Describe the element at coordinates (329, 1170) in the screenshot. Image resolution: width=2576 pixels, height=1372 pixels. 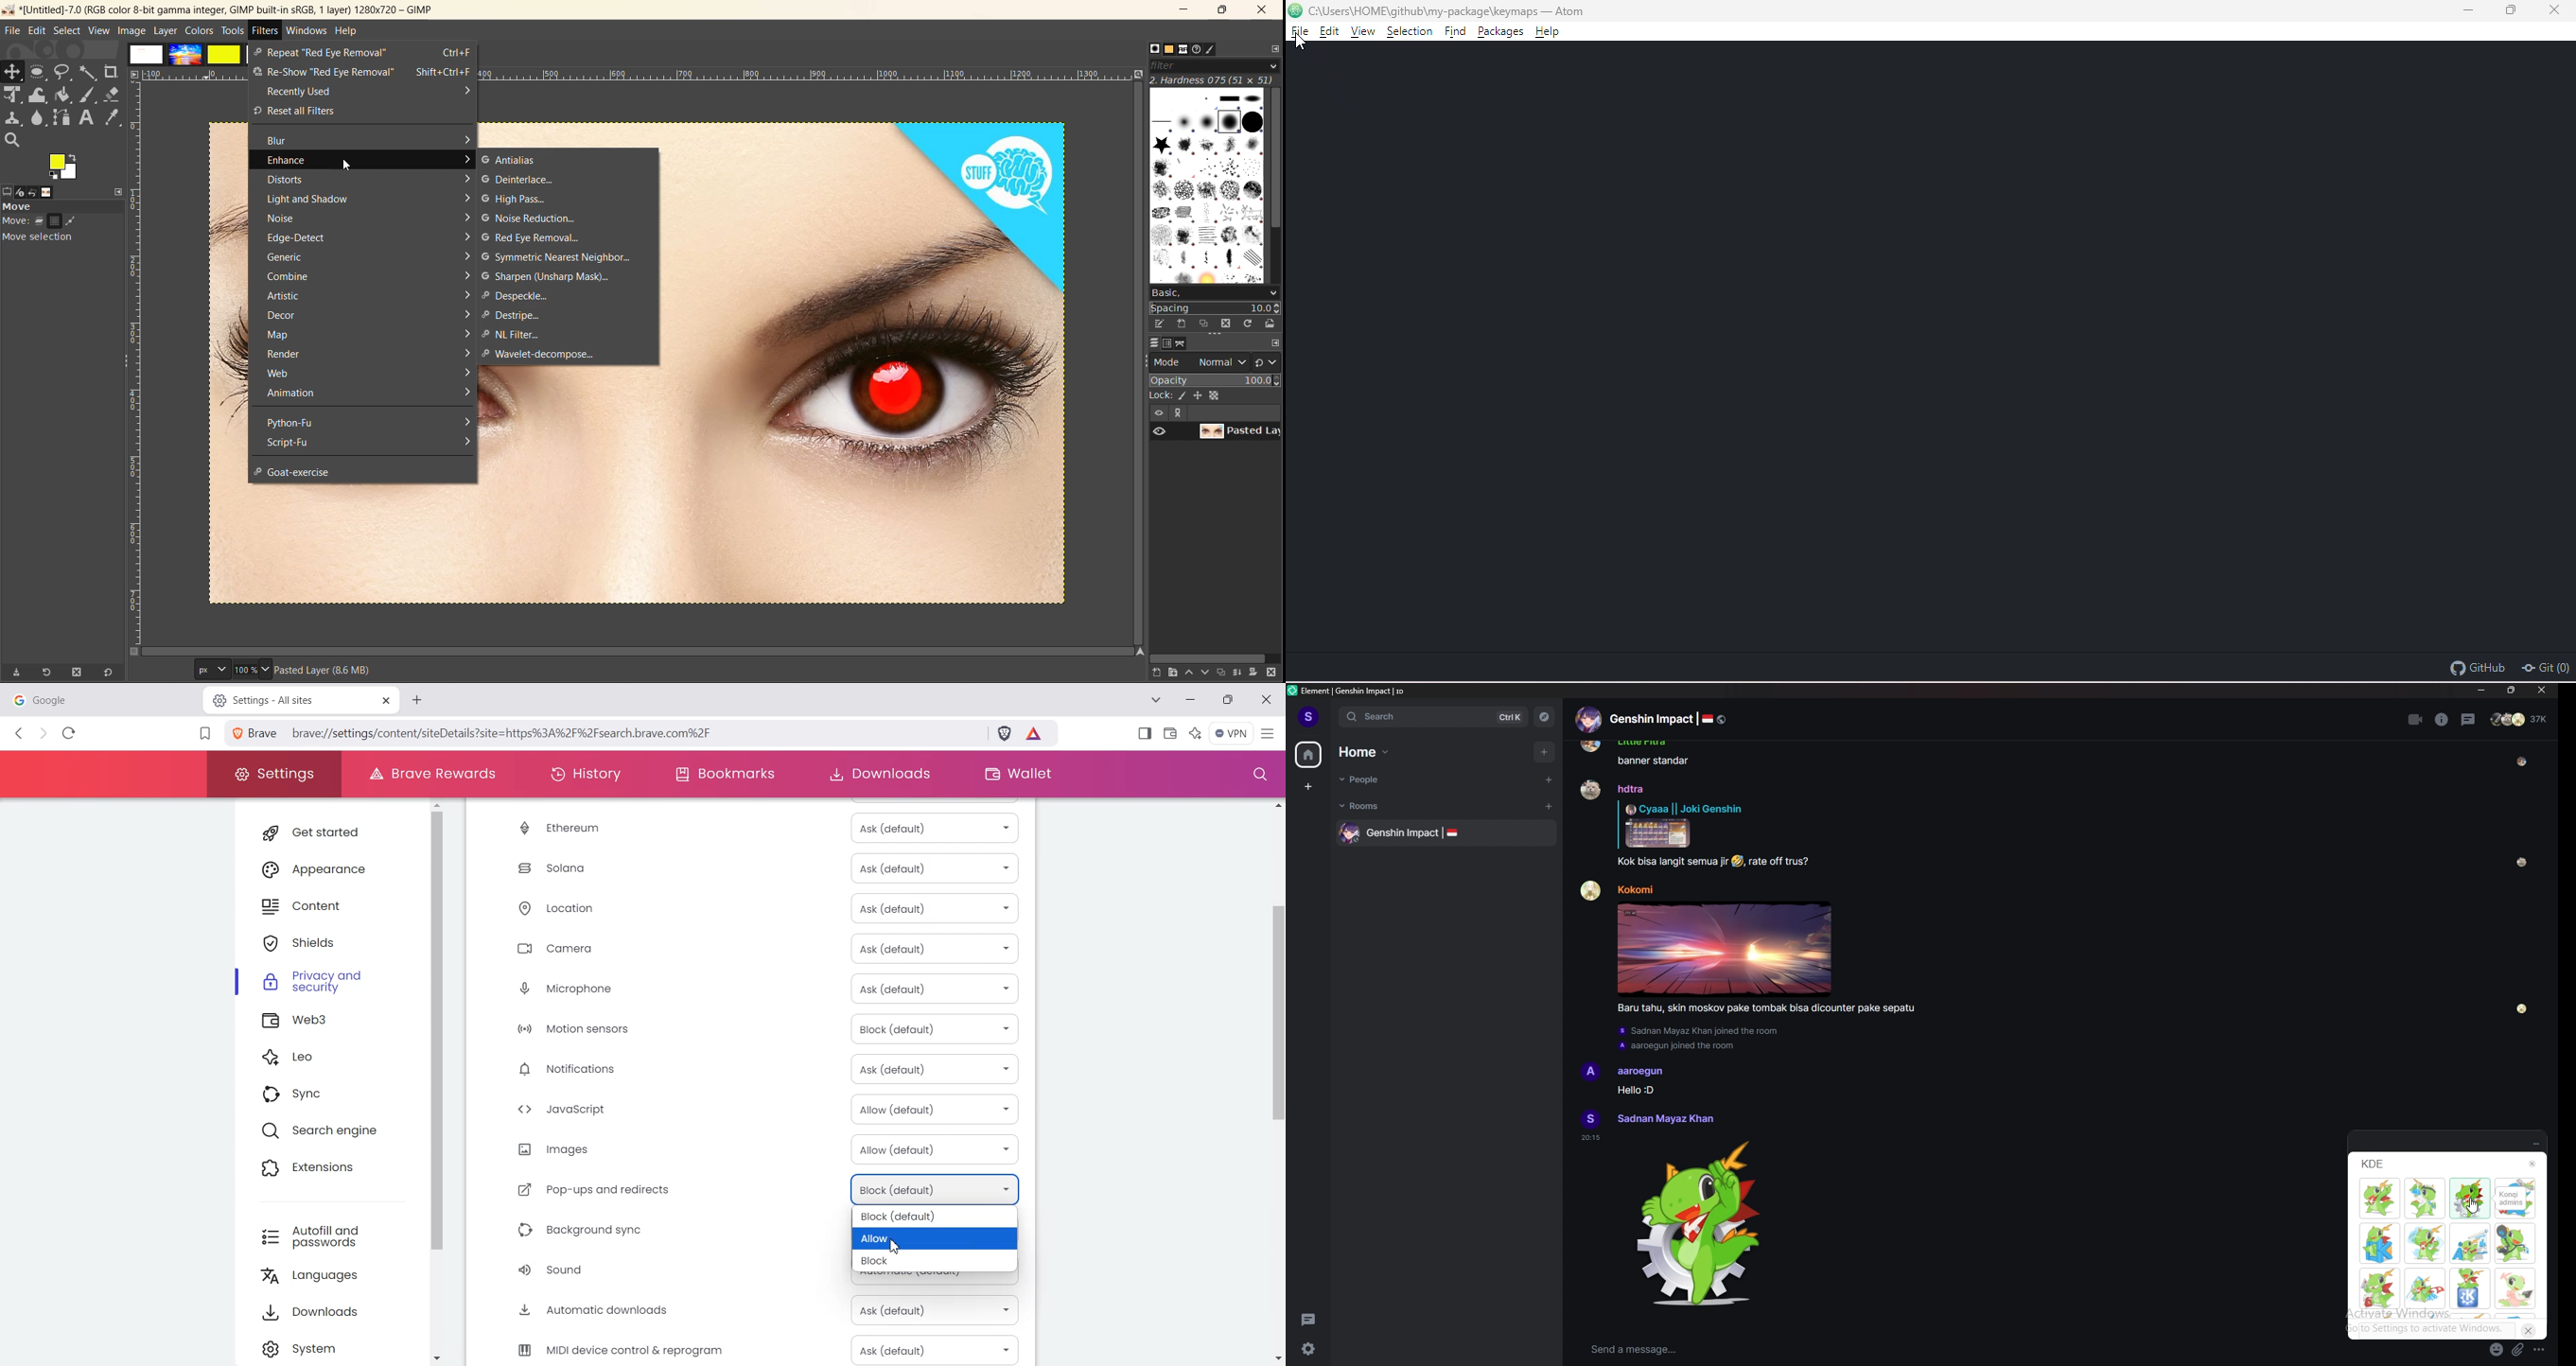
I see `Extensions` at that location.